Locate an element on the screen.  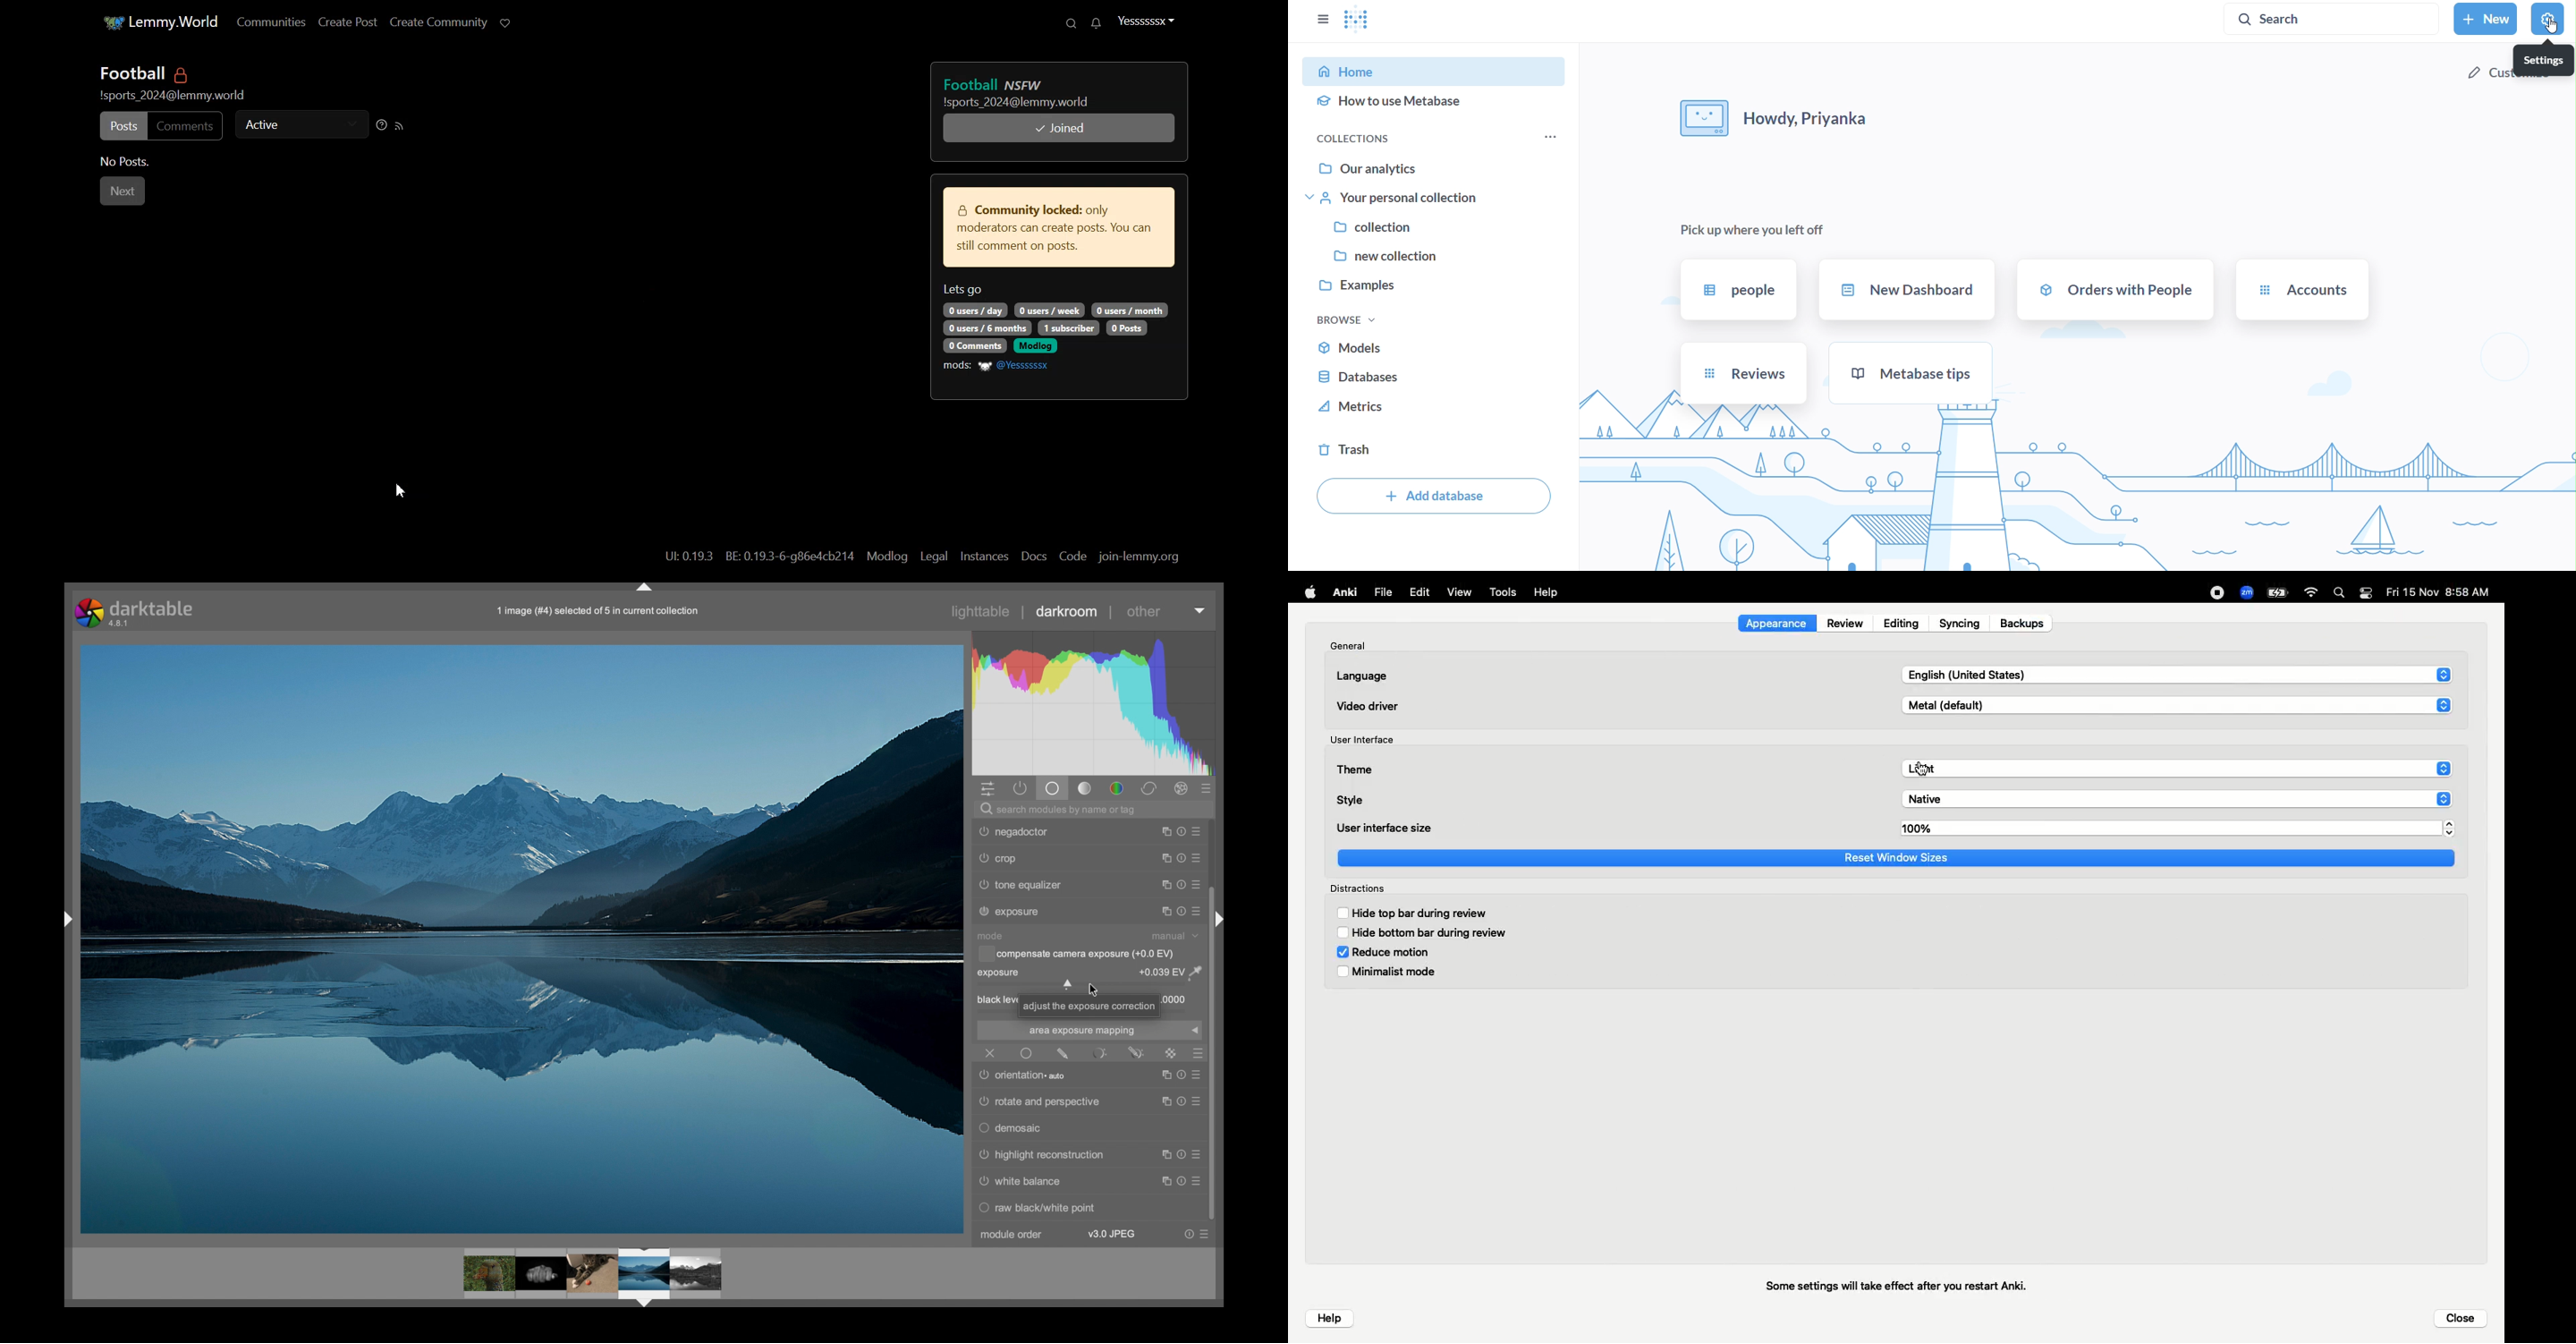
correct is located at coordinates (1149, 788).